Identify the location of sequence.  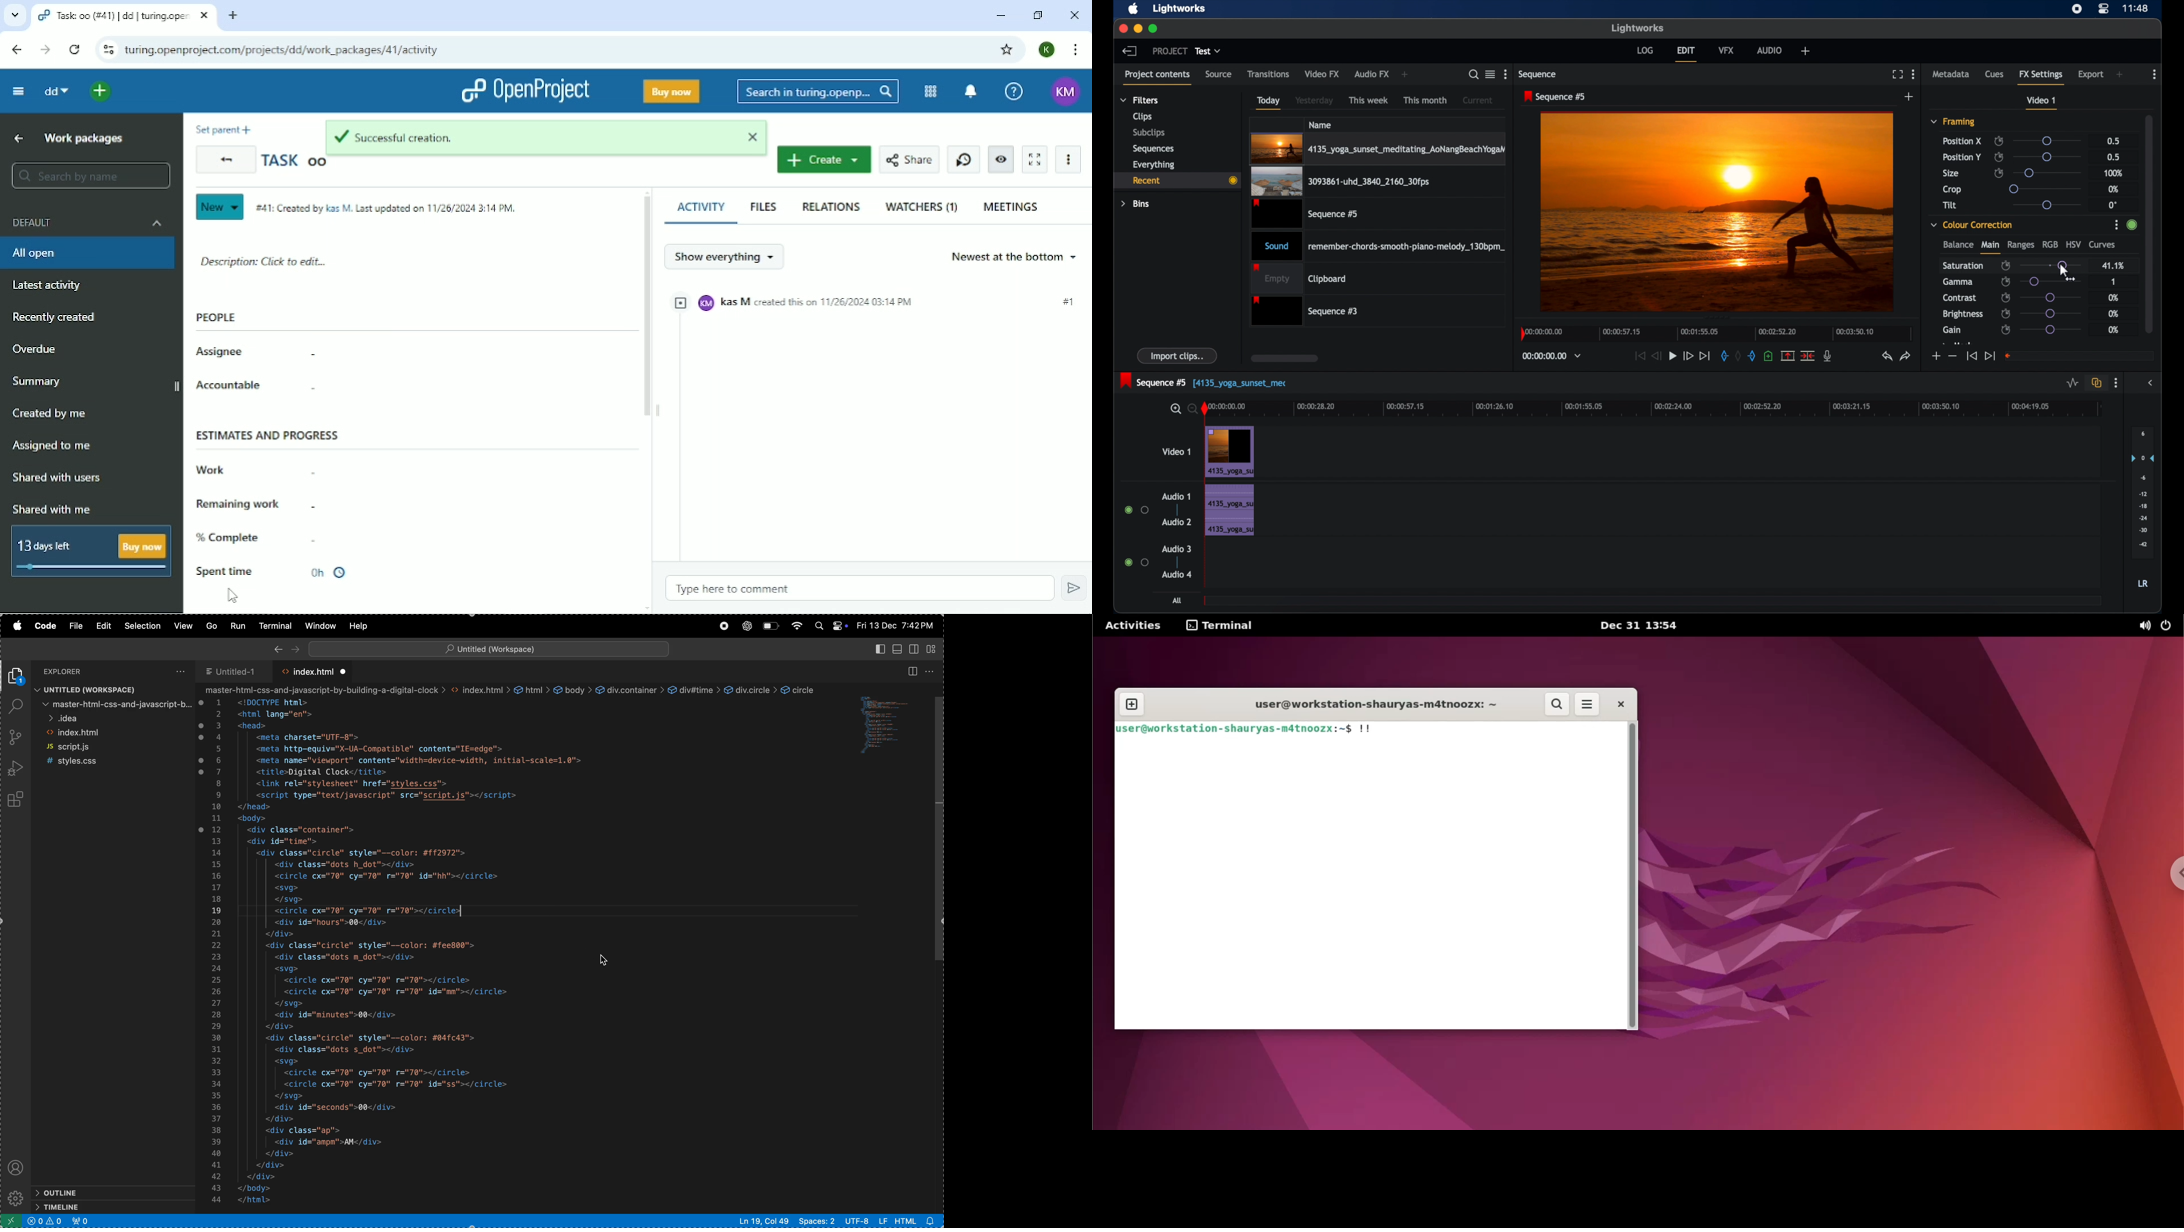
(1539, 74).